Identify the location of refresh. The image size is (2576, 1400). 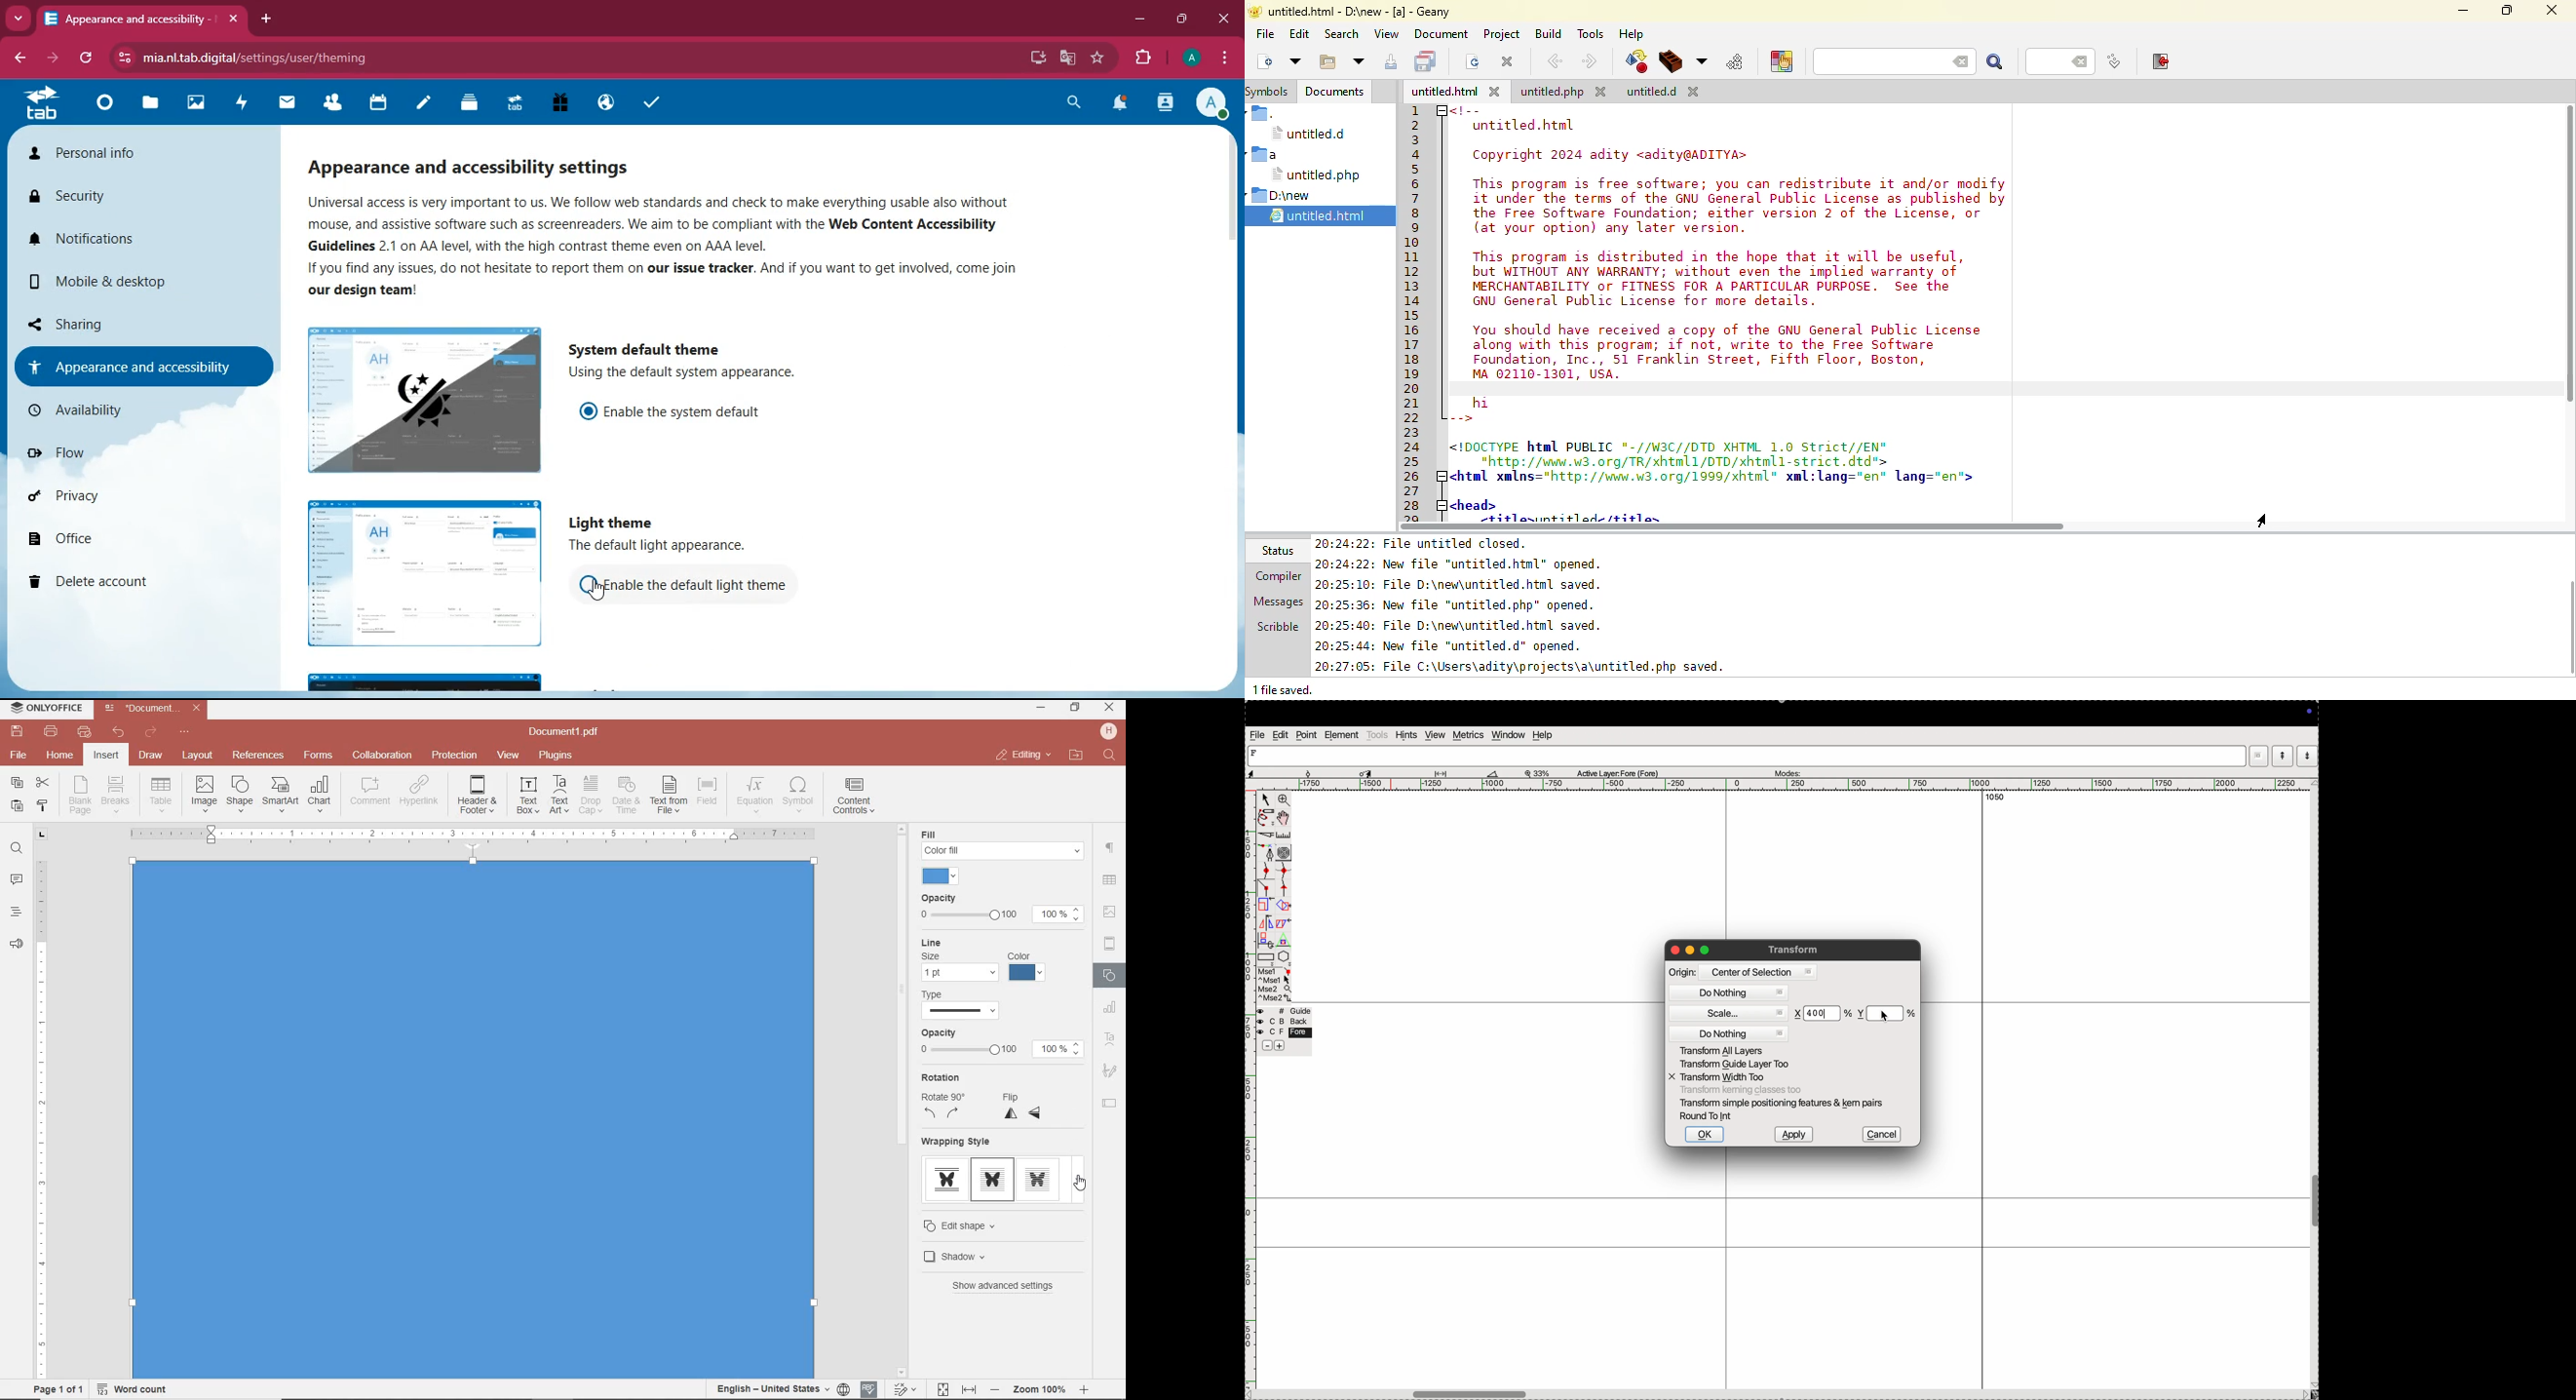
(91, 59).